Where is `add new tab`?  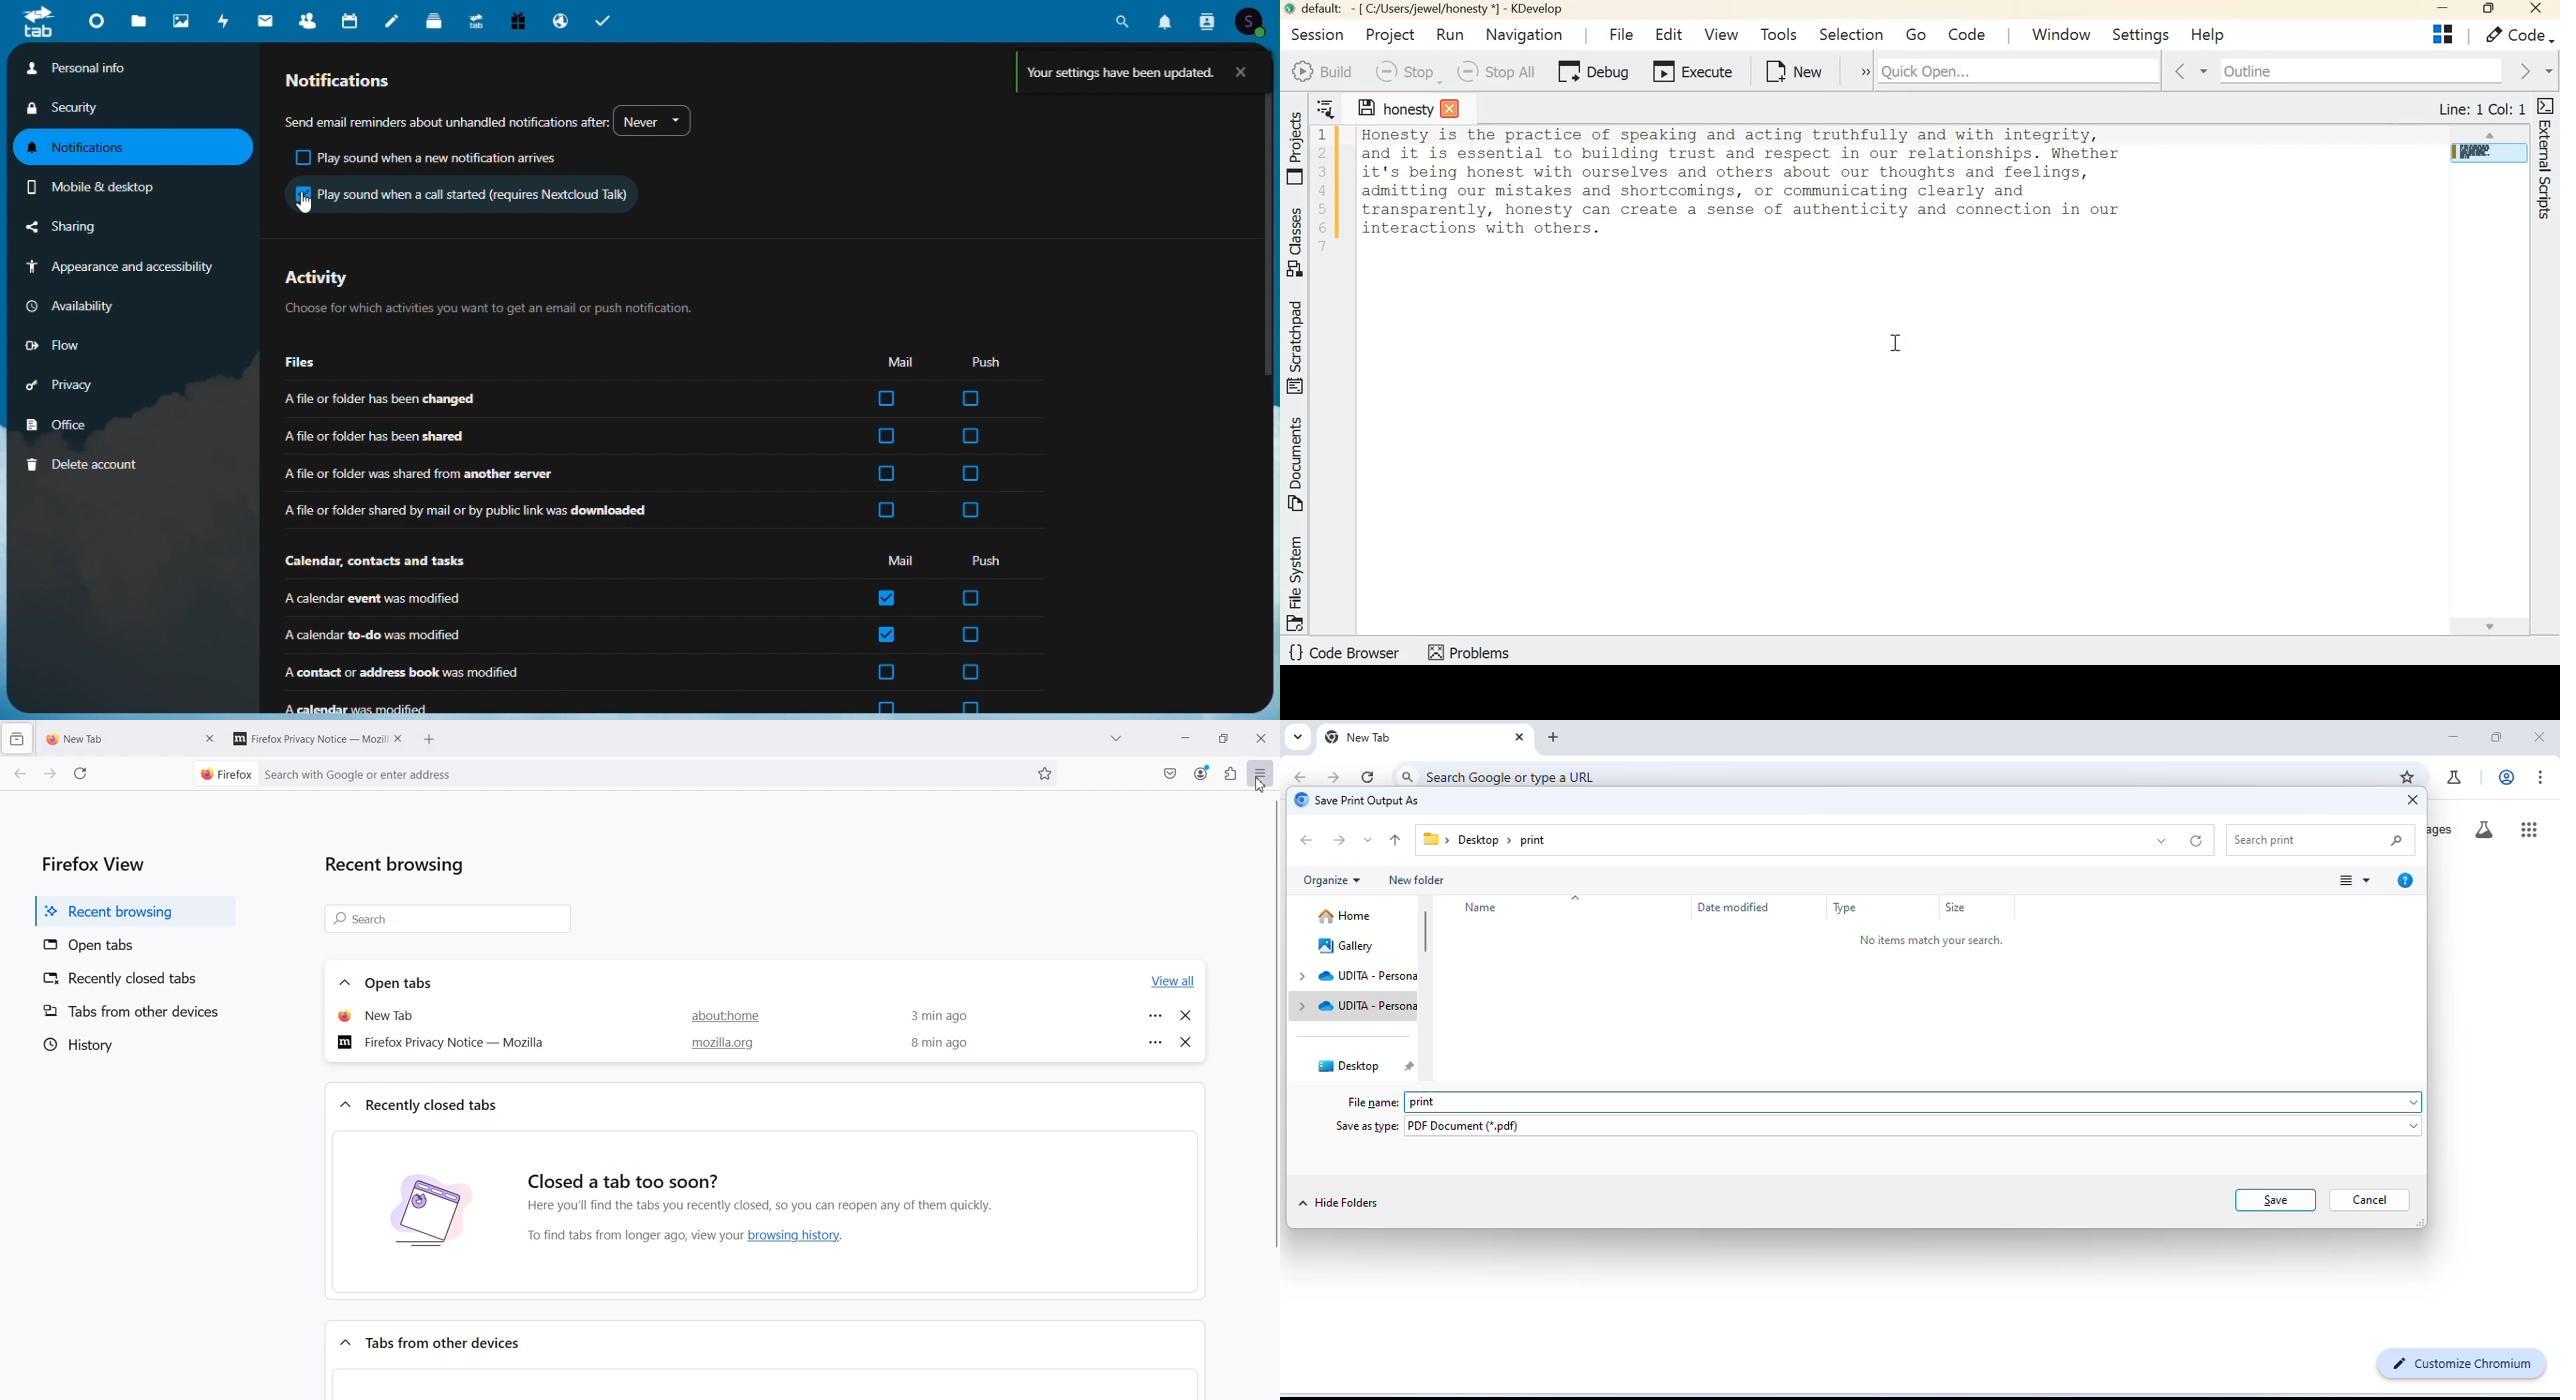 add new tab is located at coordinates (1556, 737).